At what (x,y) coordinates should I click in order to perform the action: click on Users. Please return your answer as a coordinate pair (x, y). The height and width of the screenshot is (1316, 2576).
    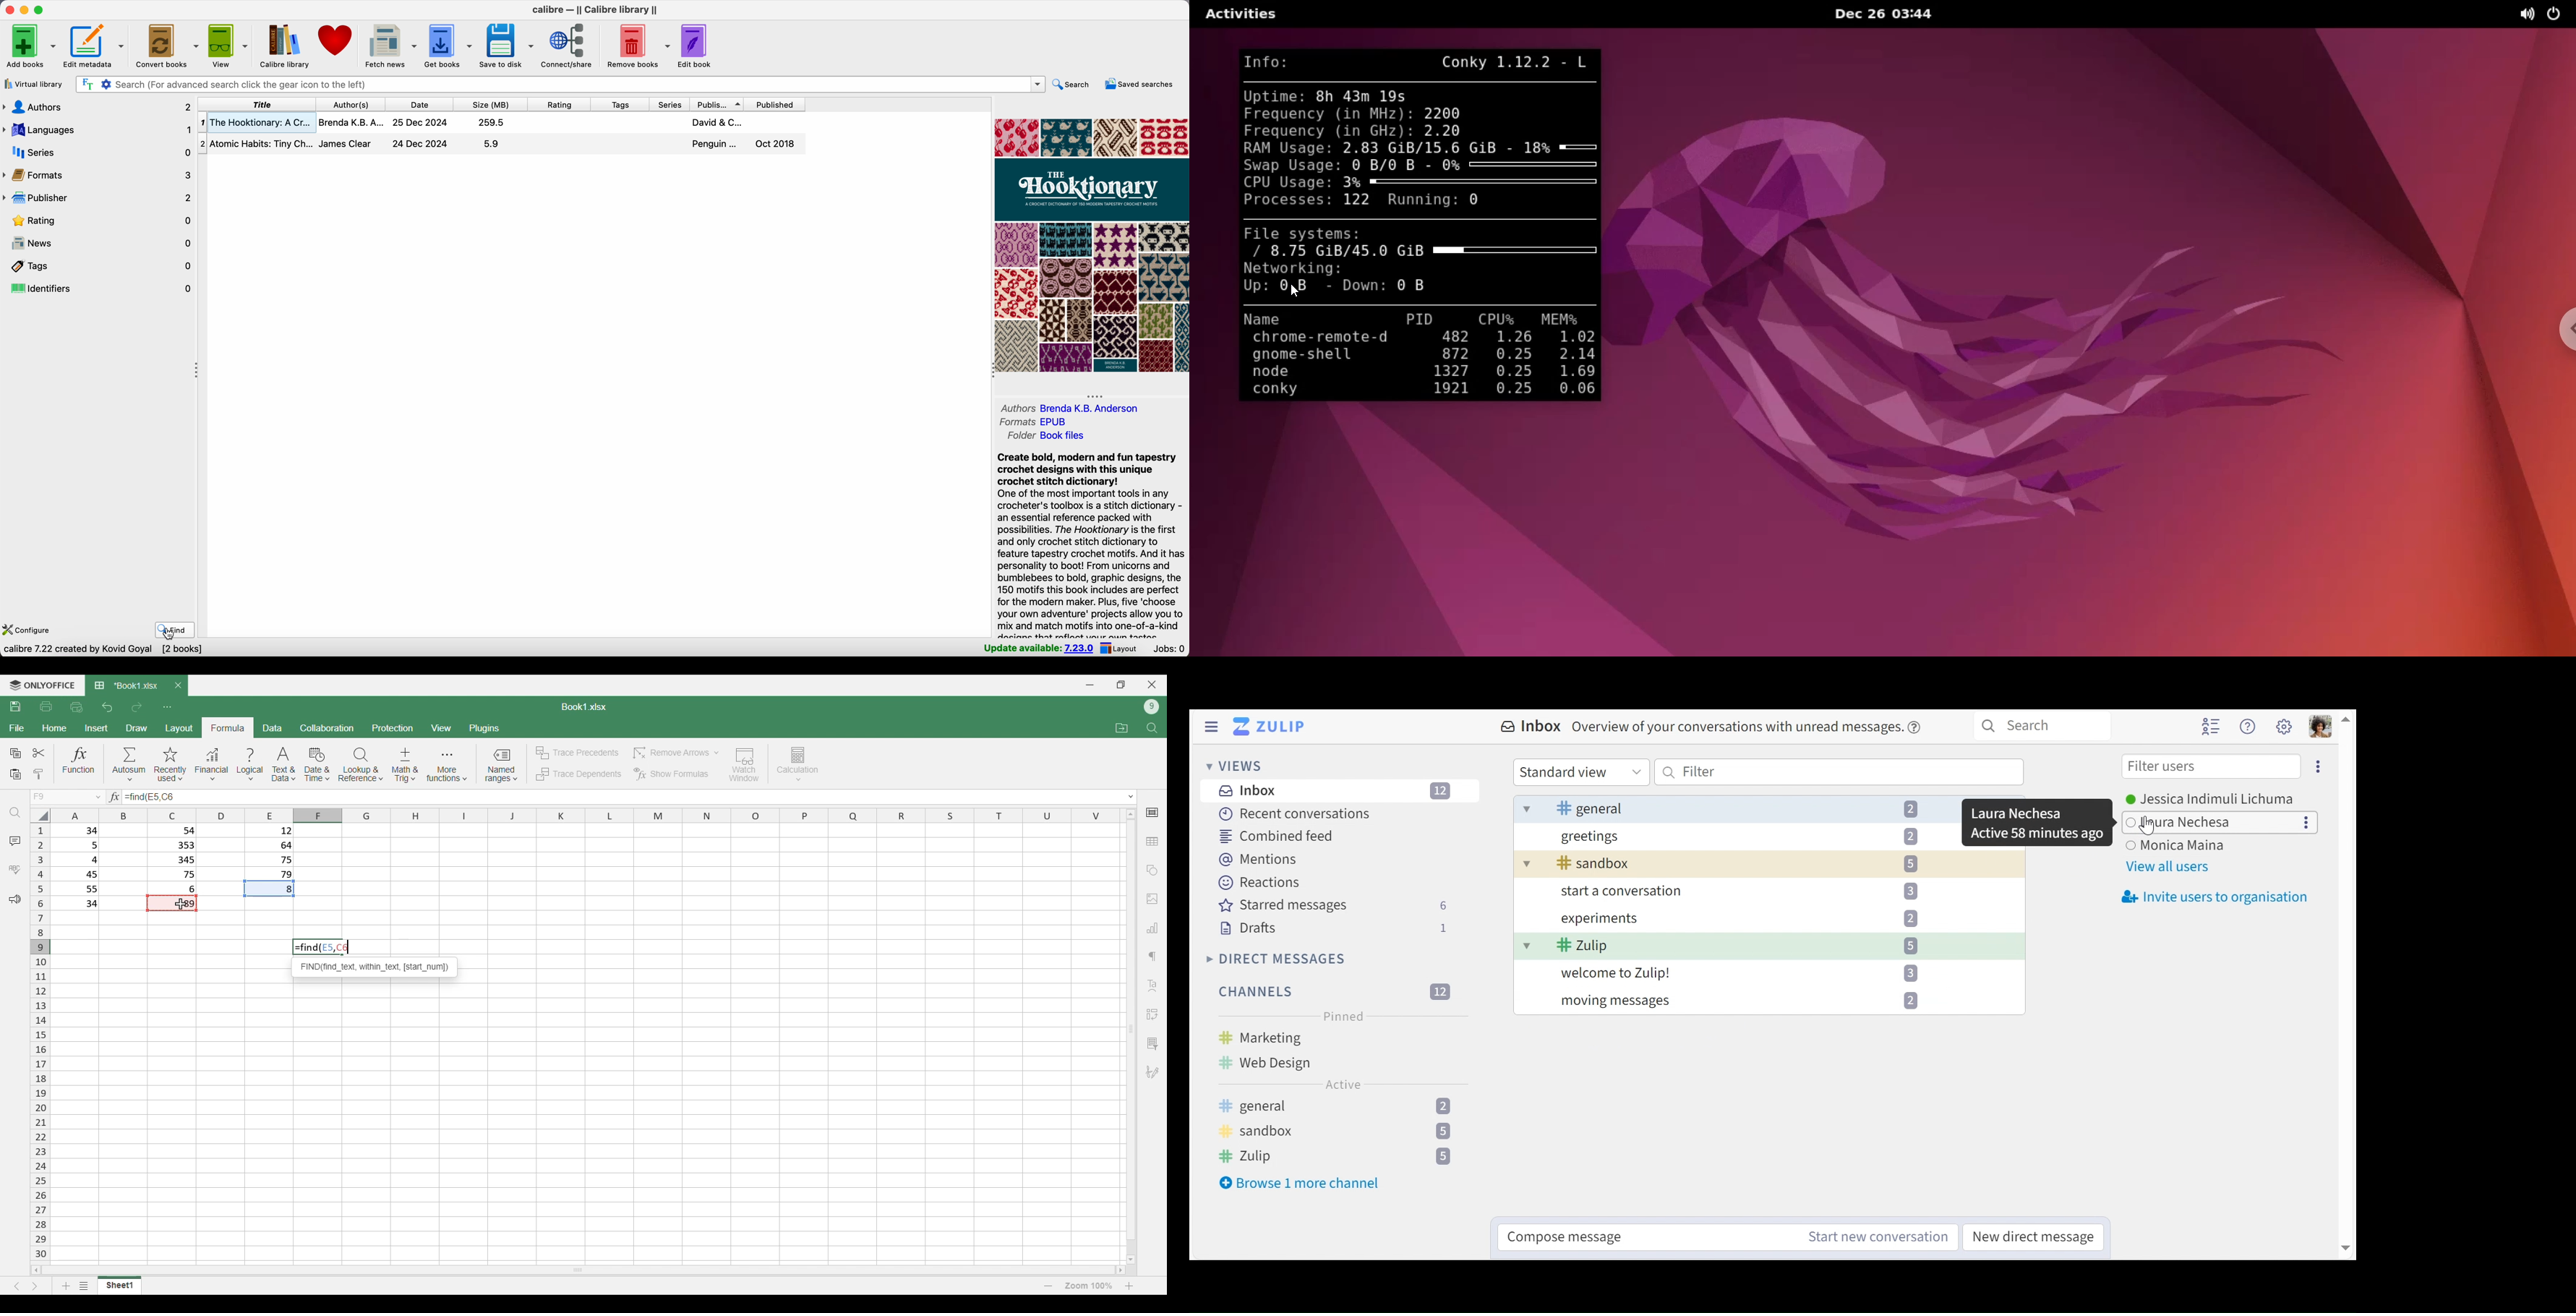
    Looking at the image, I should click on (2209, 801).